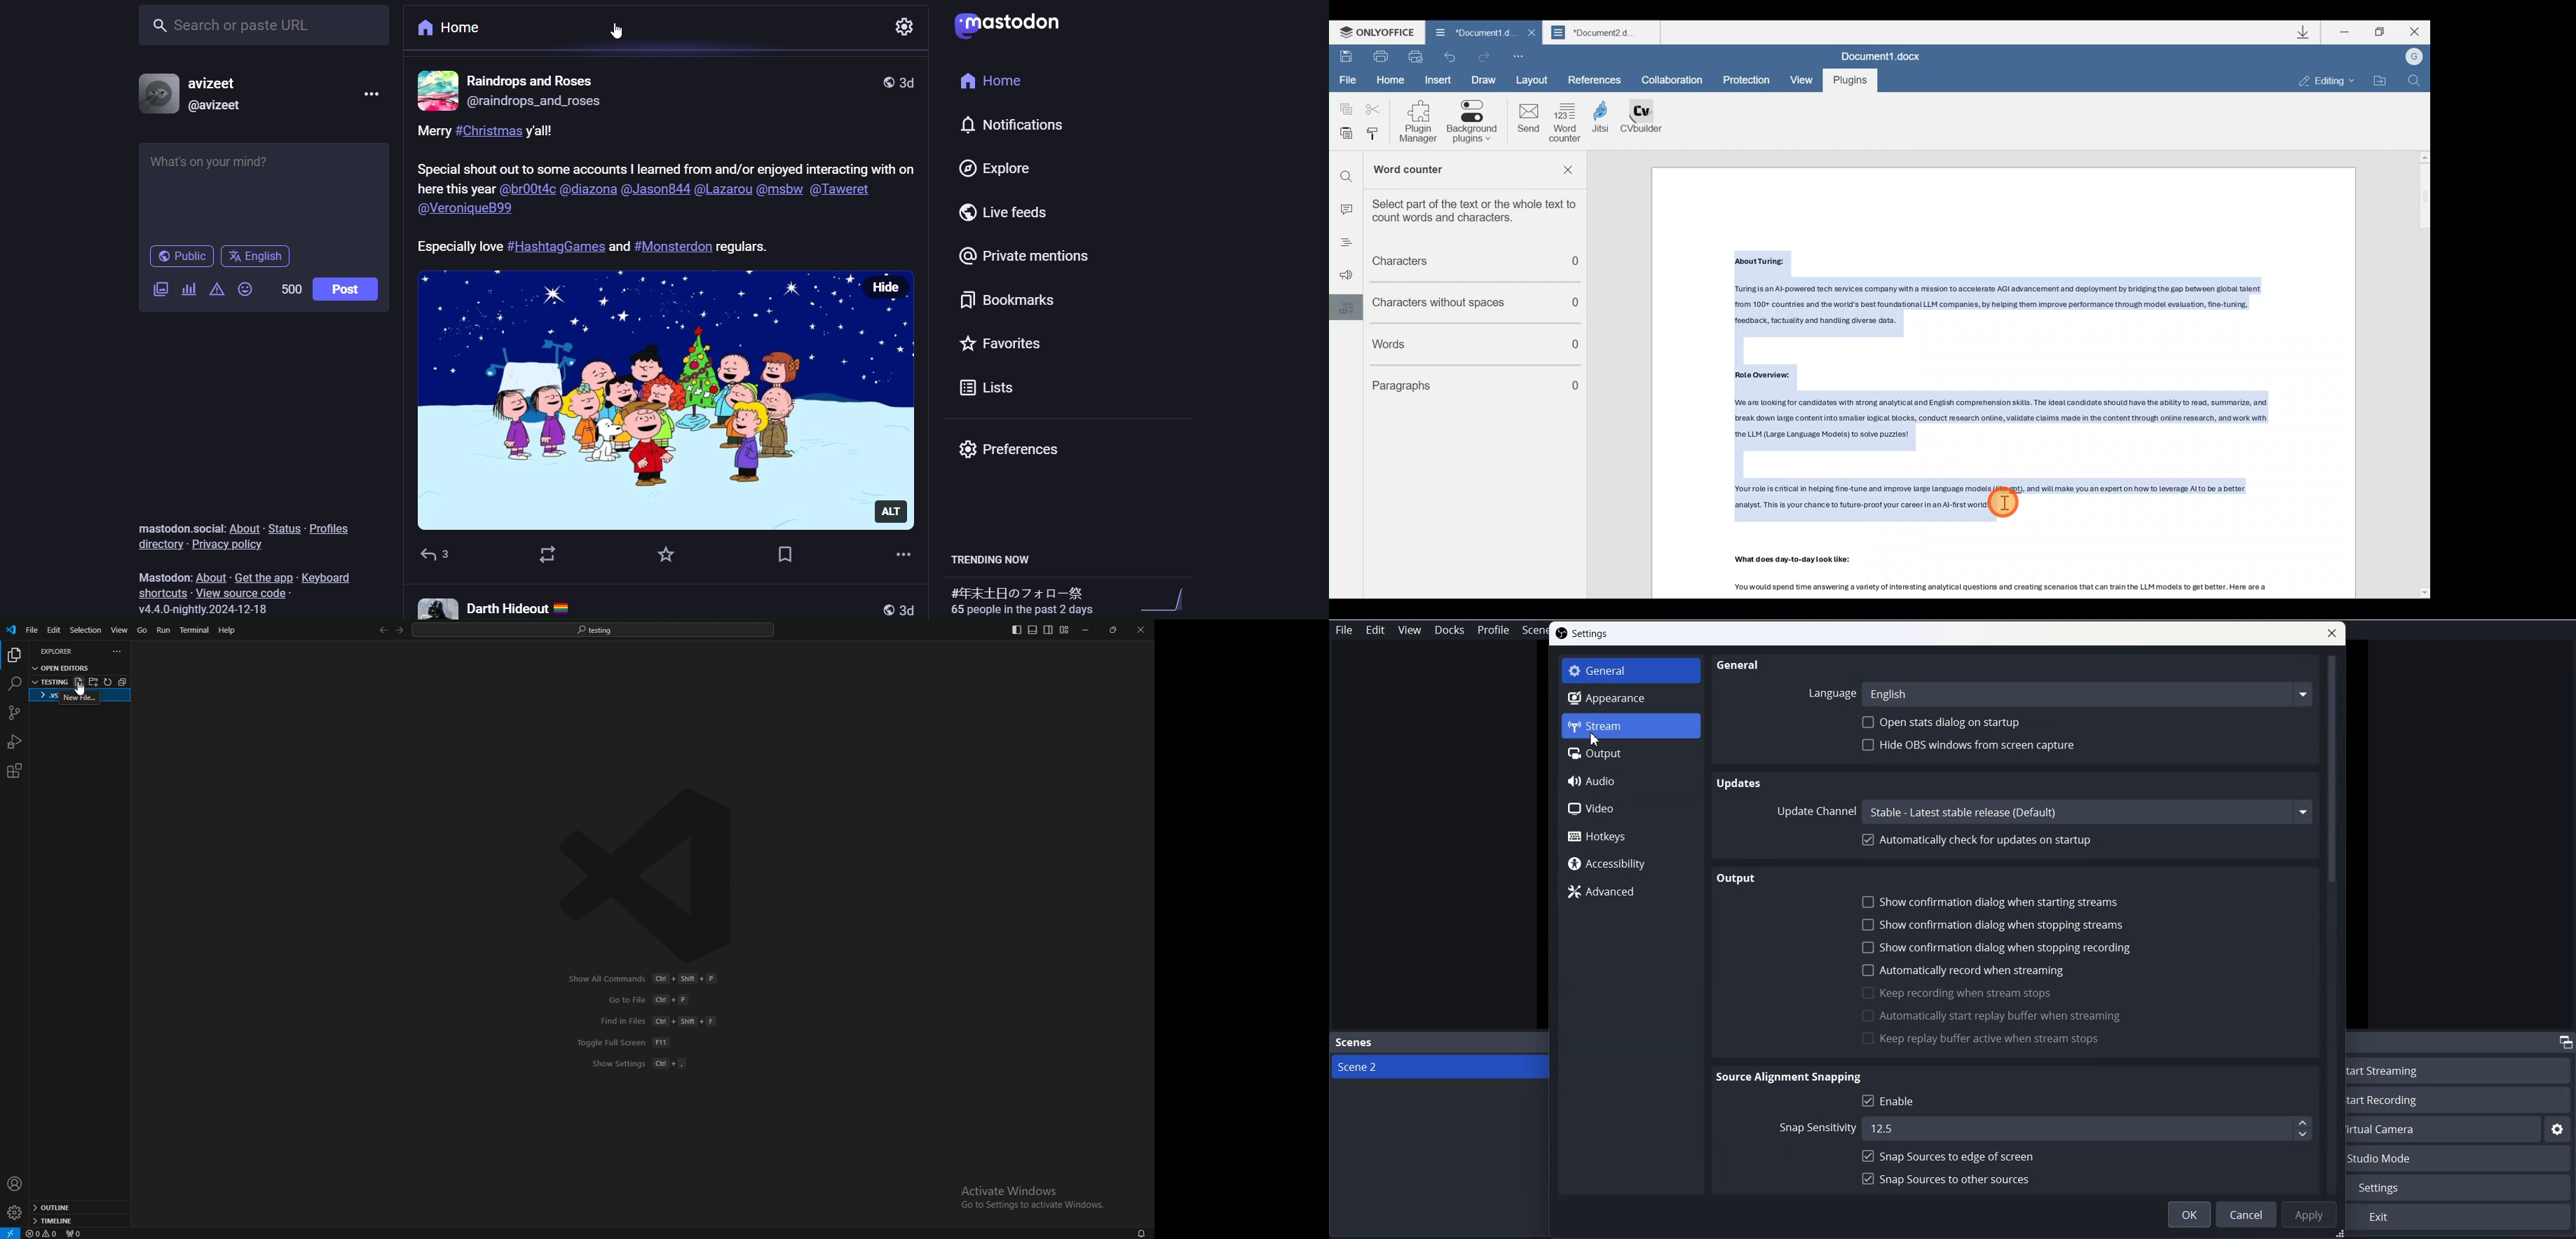  I want to click on cursor on stream, so click(1596, 740).